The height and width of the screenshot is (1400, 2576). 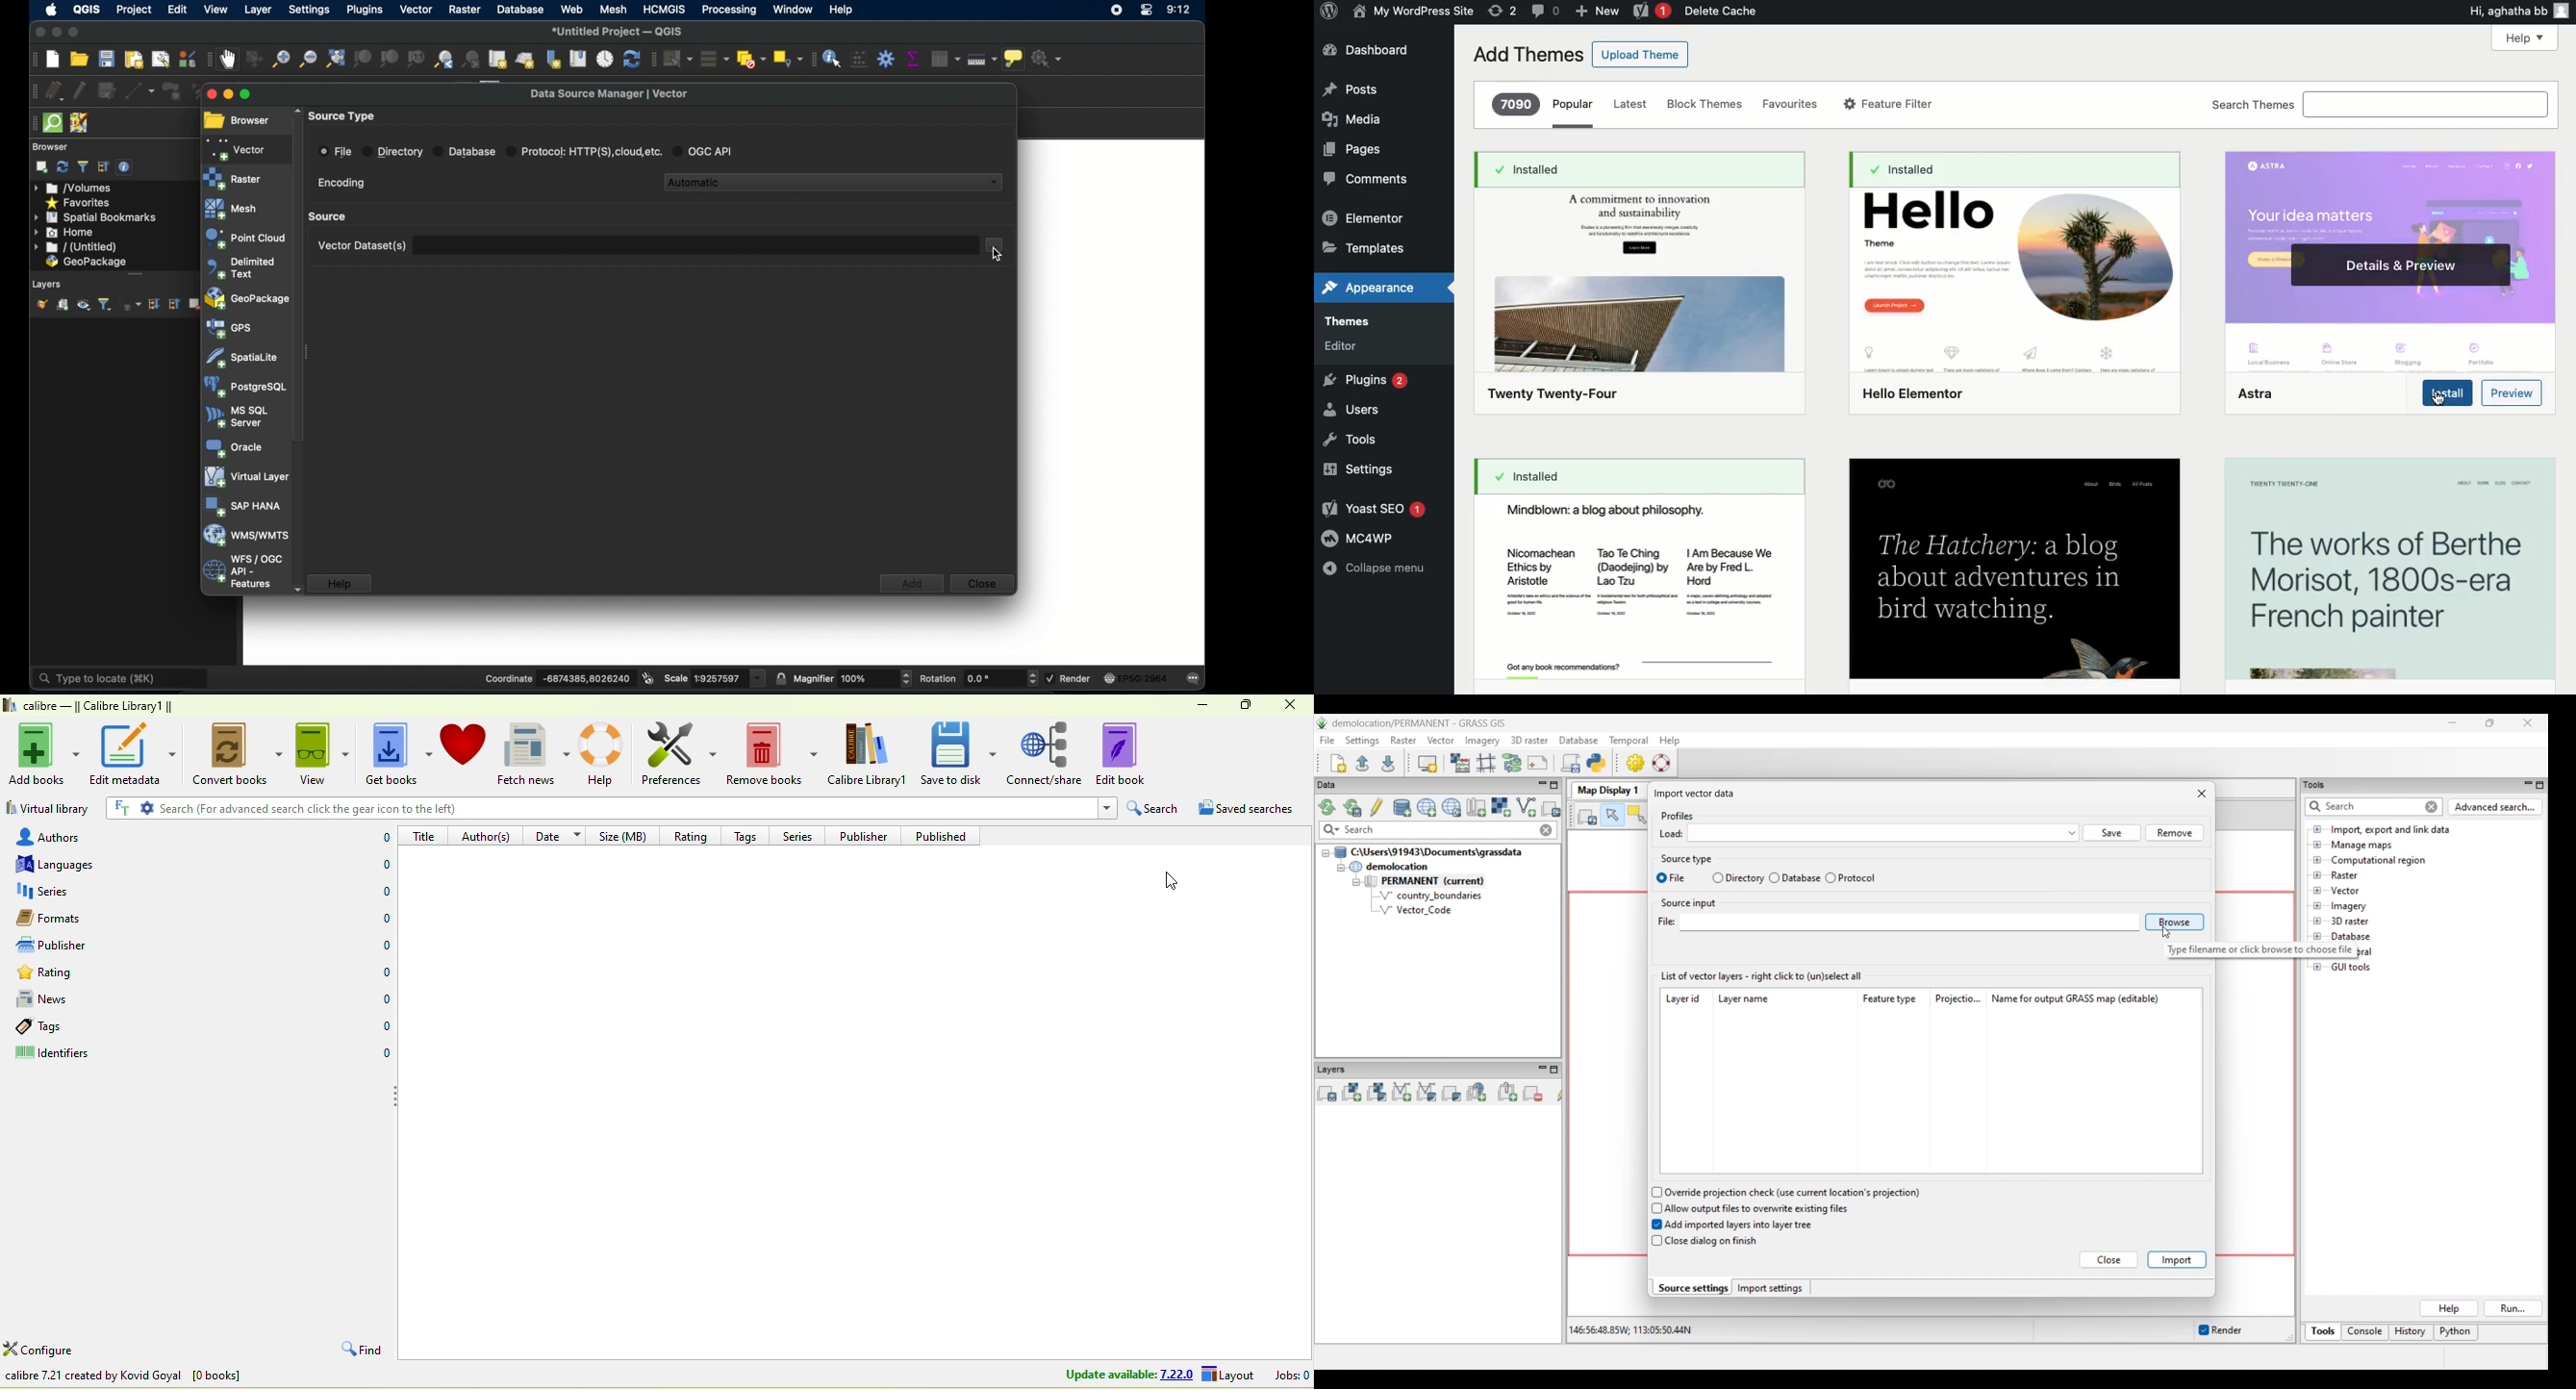 I want to click on hide, so click(x=396, y=1096).